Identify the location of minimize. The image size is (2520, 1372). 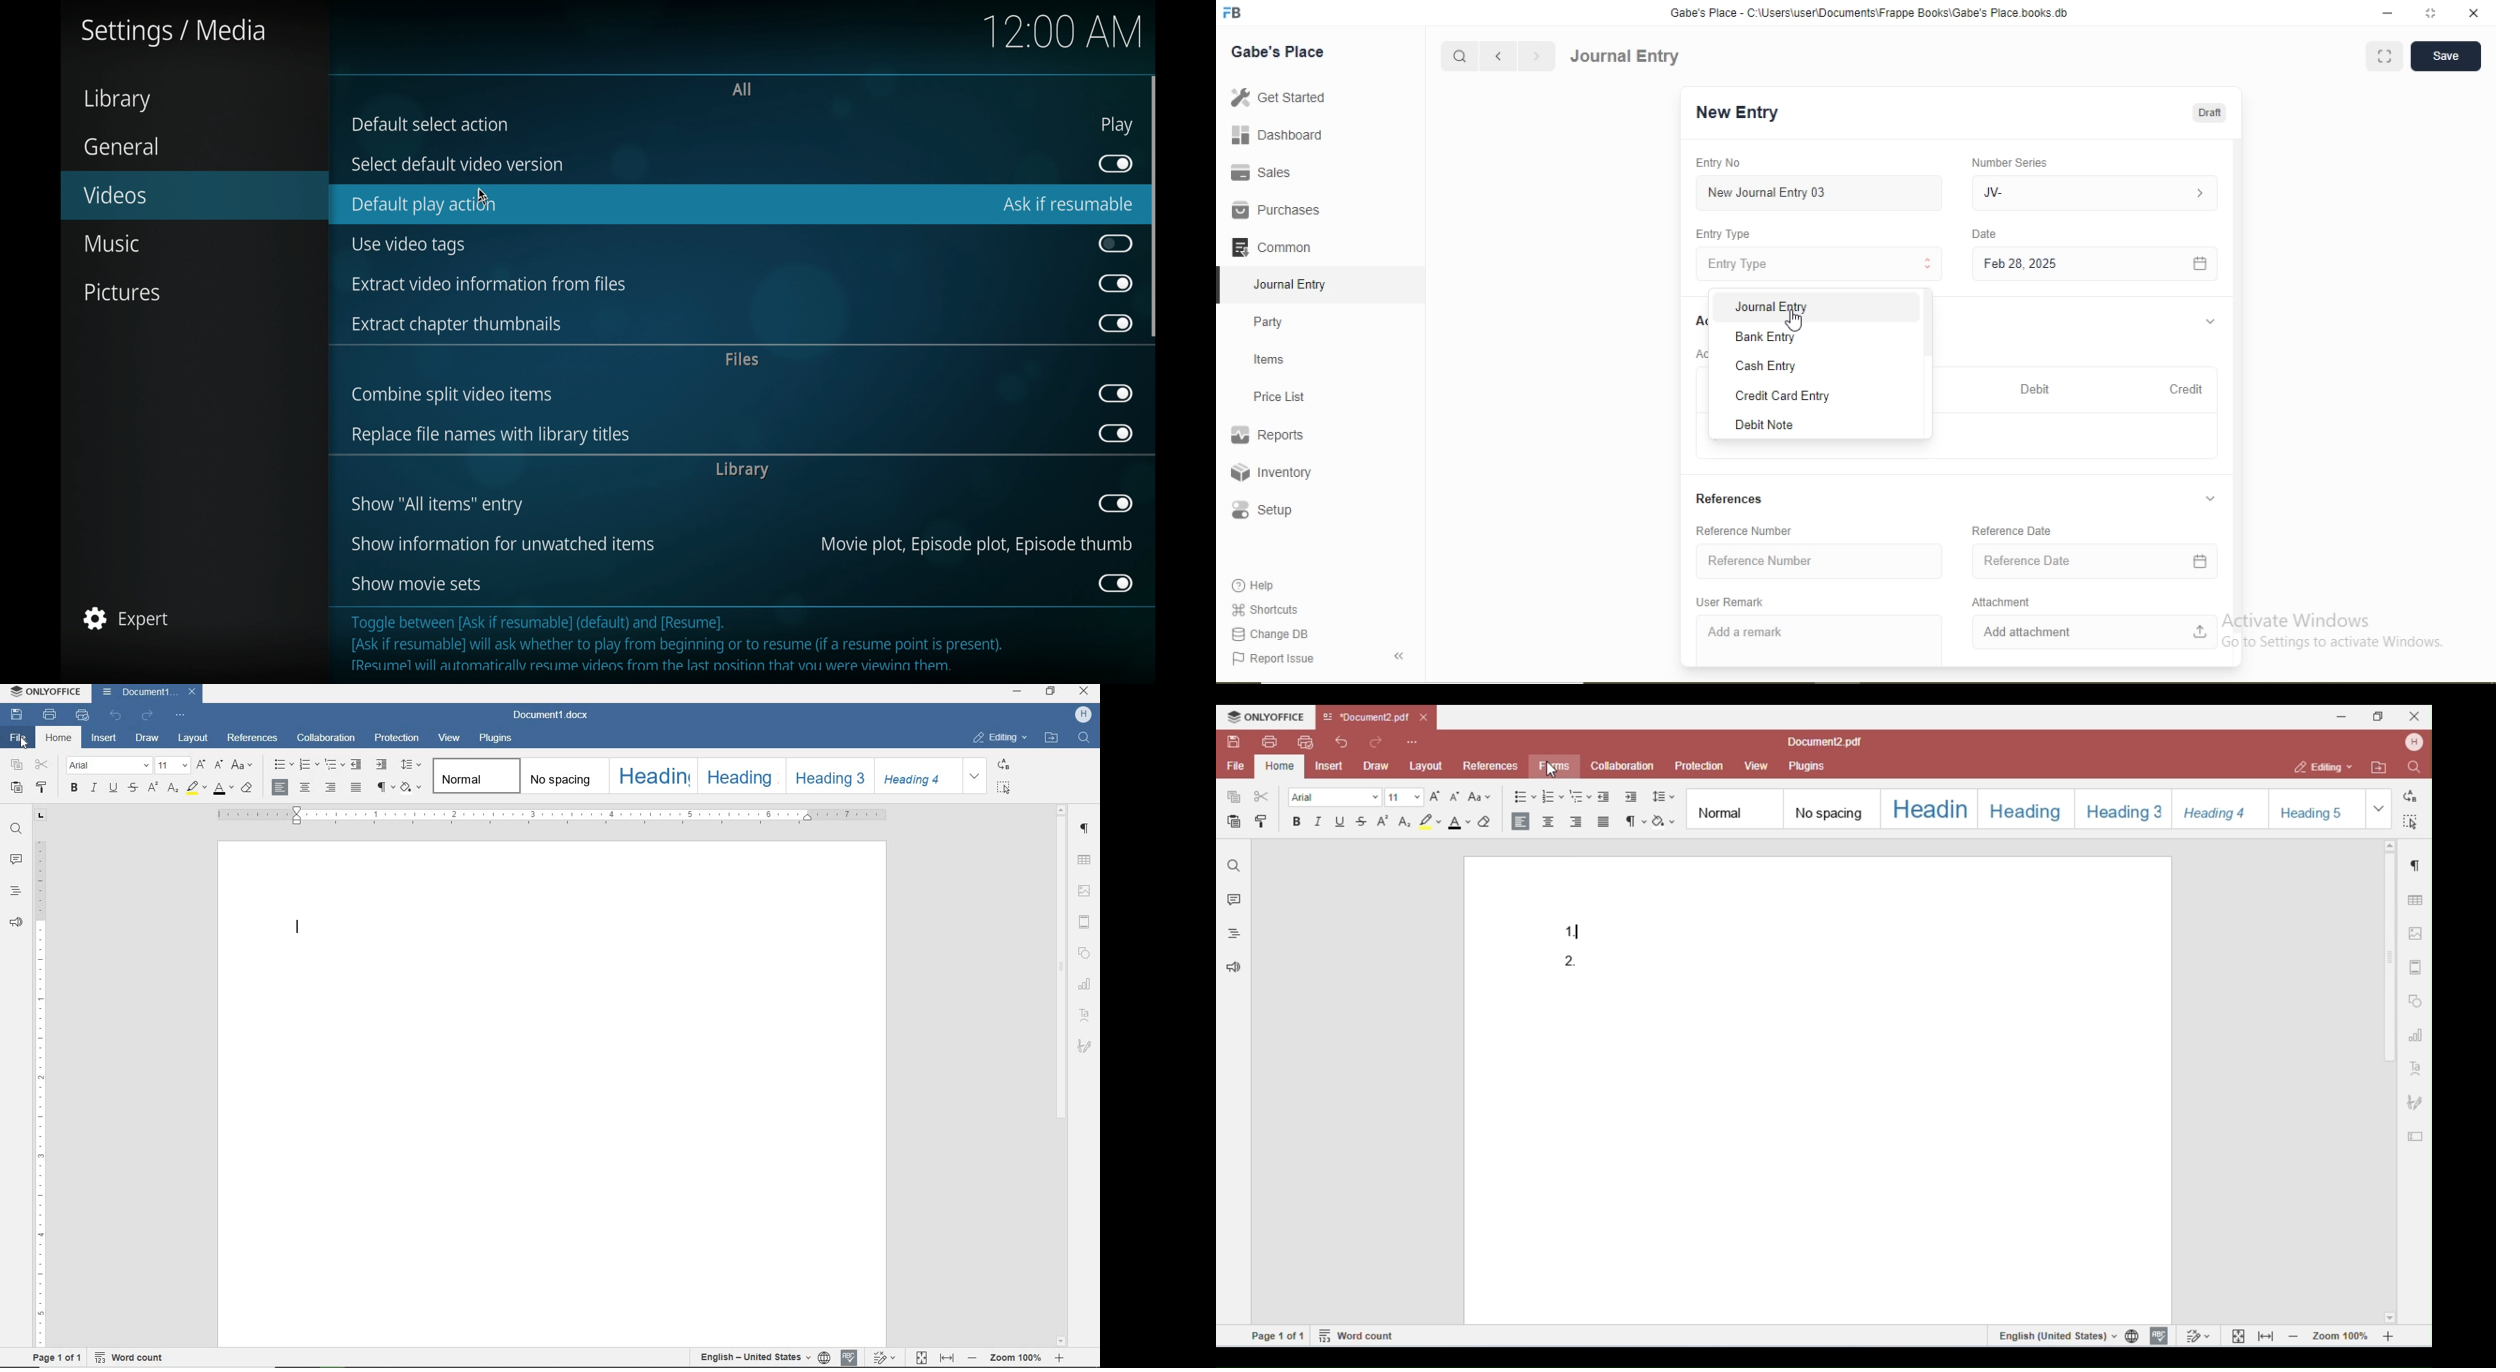
(1018, 692).